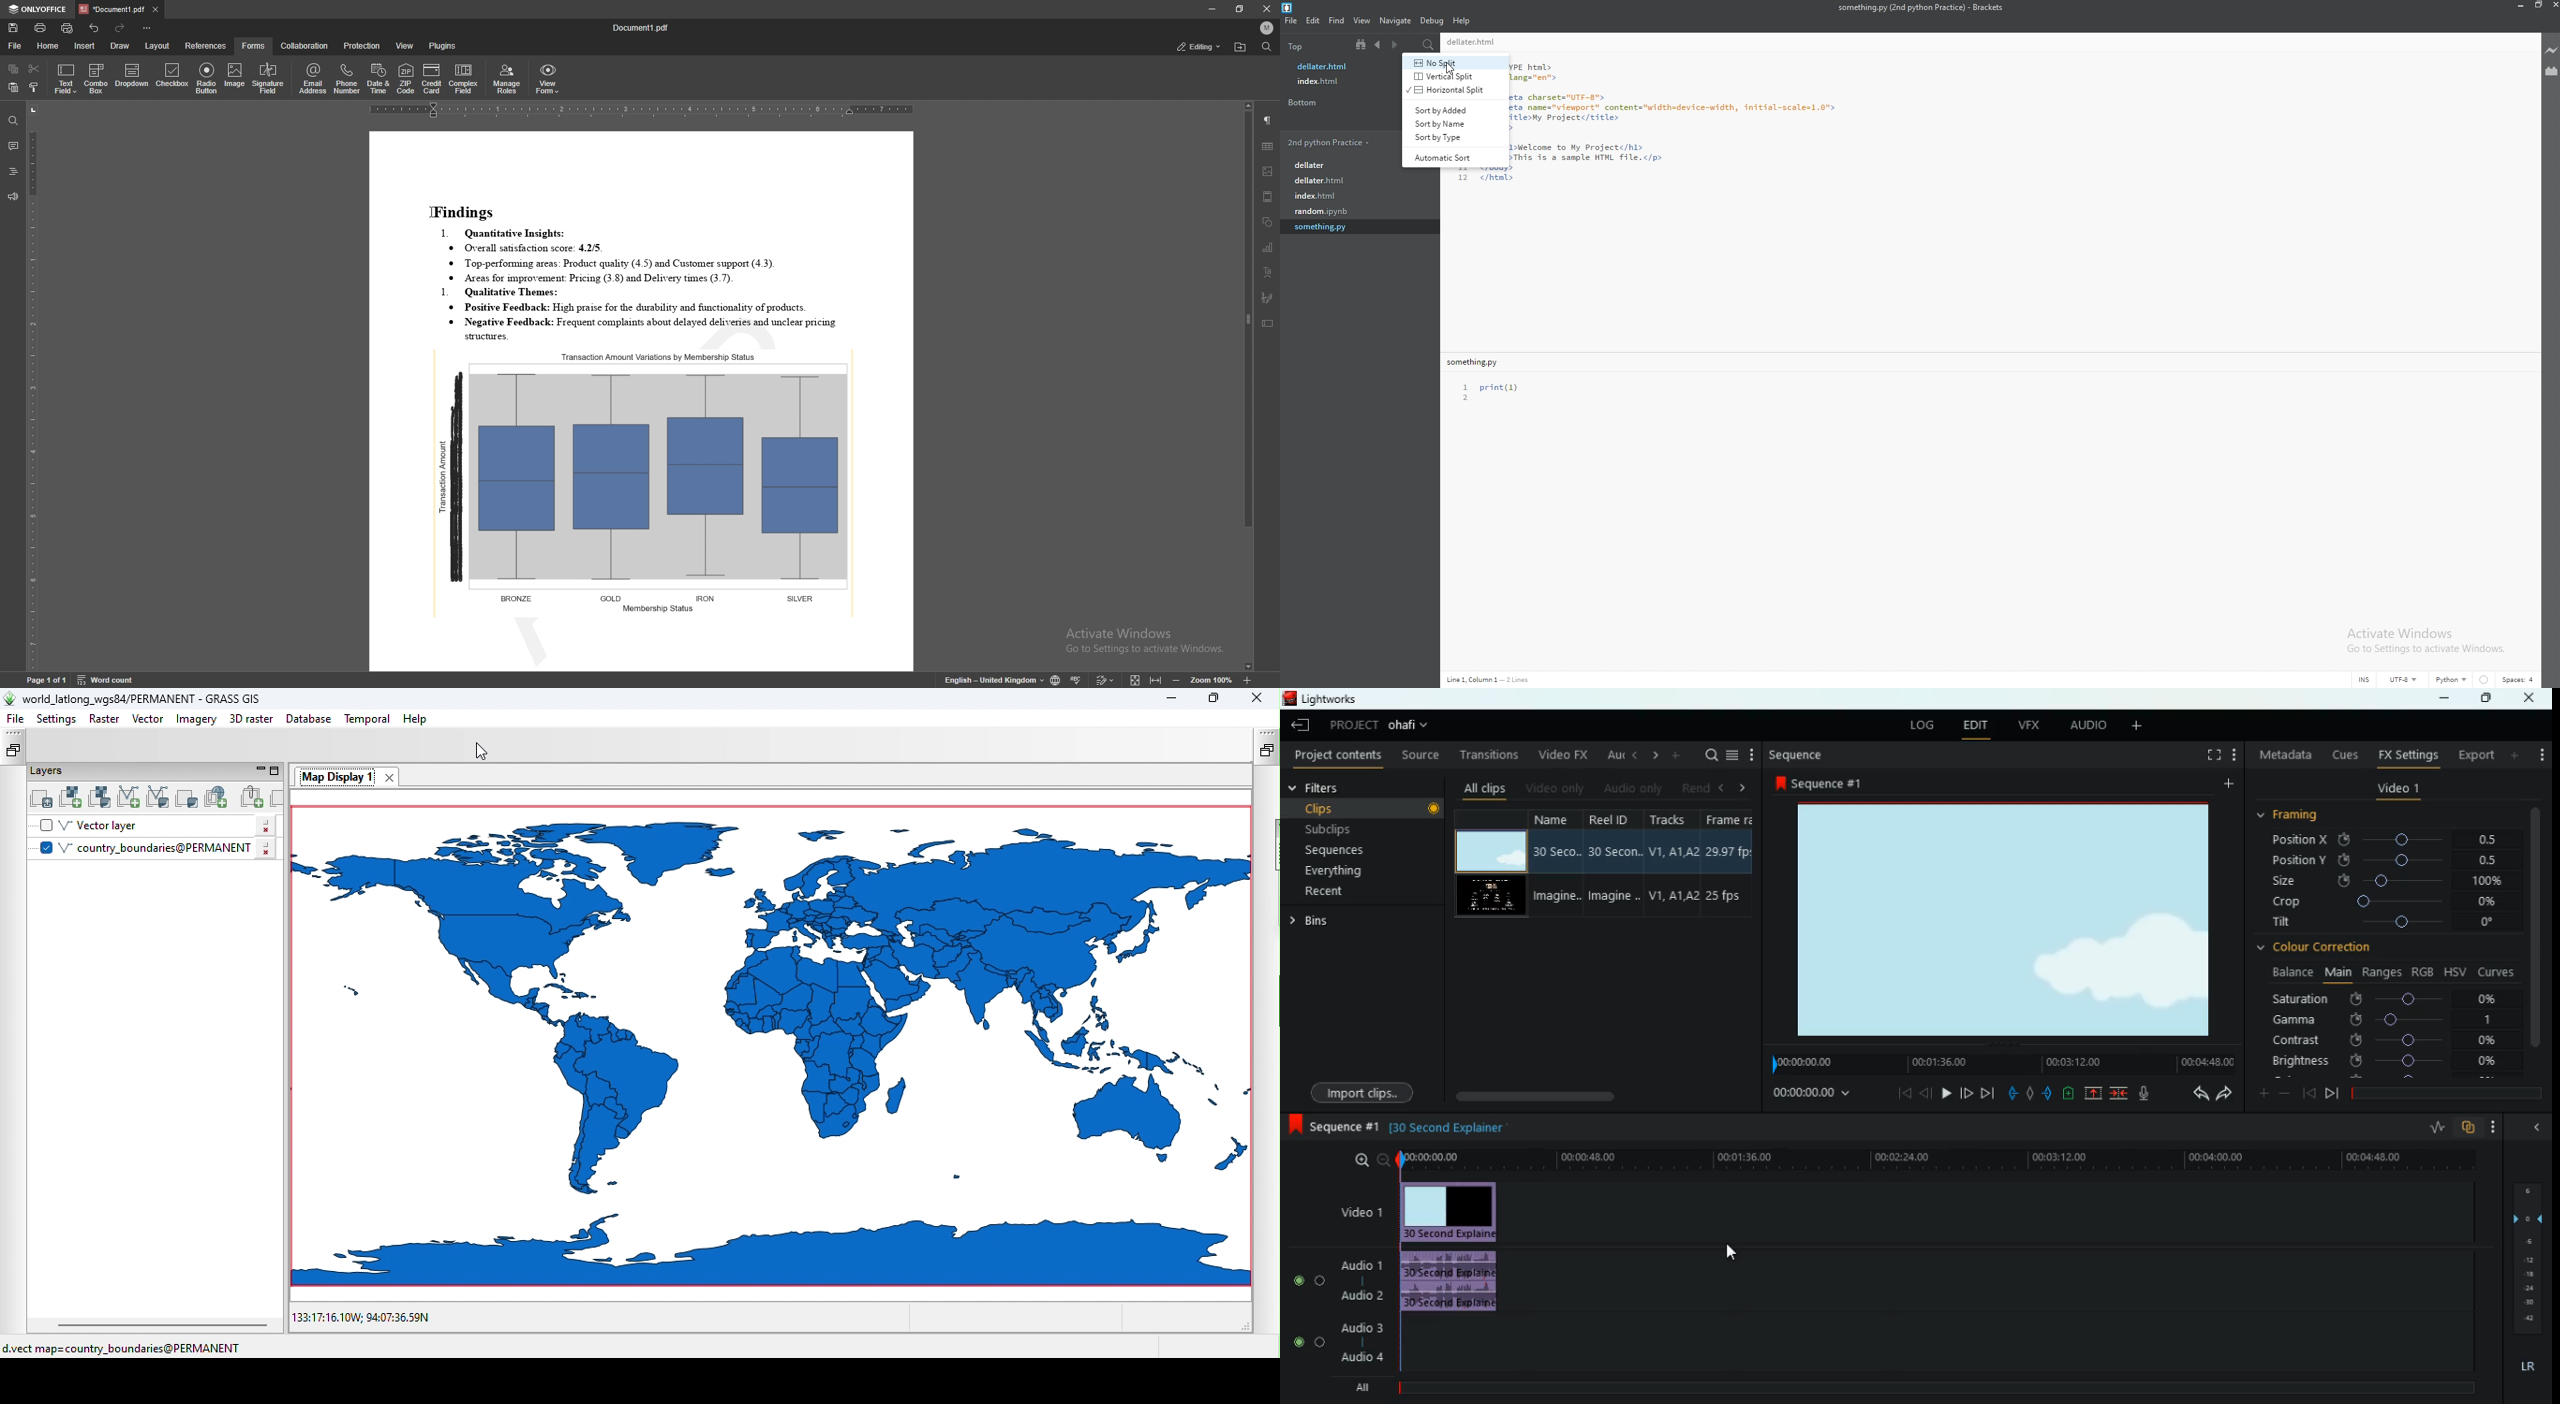  What do you see at coordinates (2385, 881) in the screenshot?
I see `size` at bounding box center [2385, 881].